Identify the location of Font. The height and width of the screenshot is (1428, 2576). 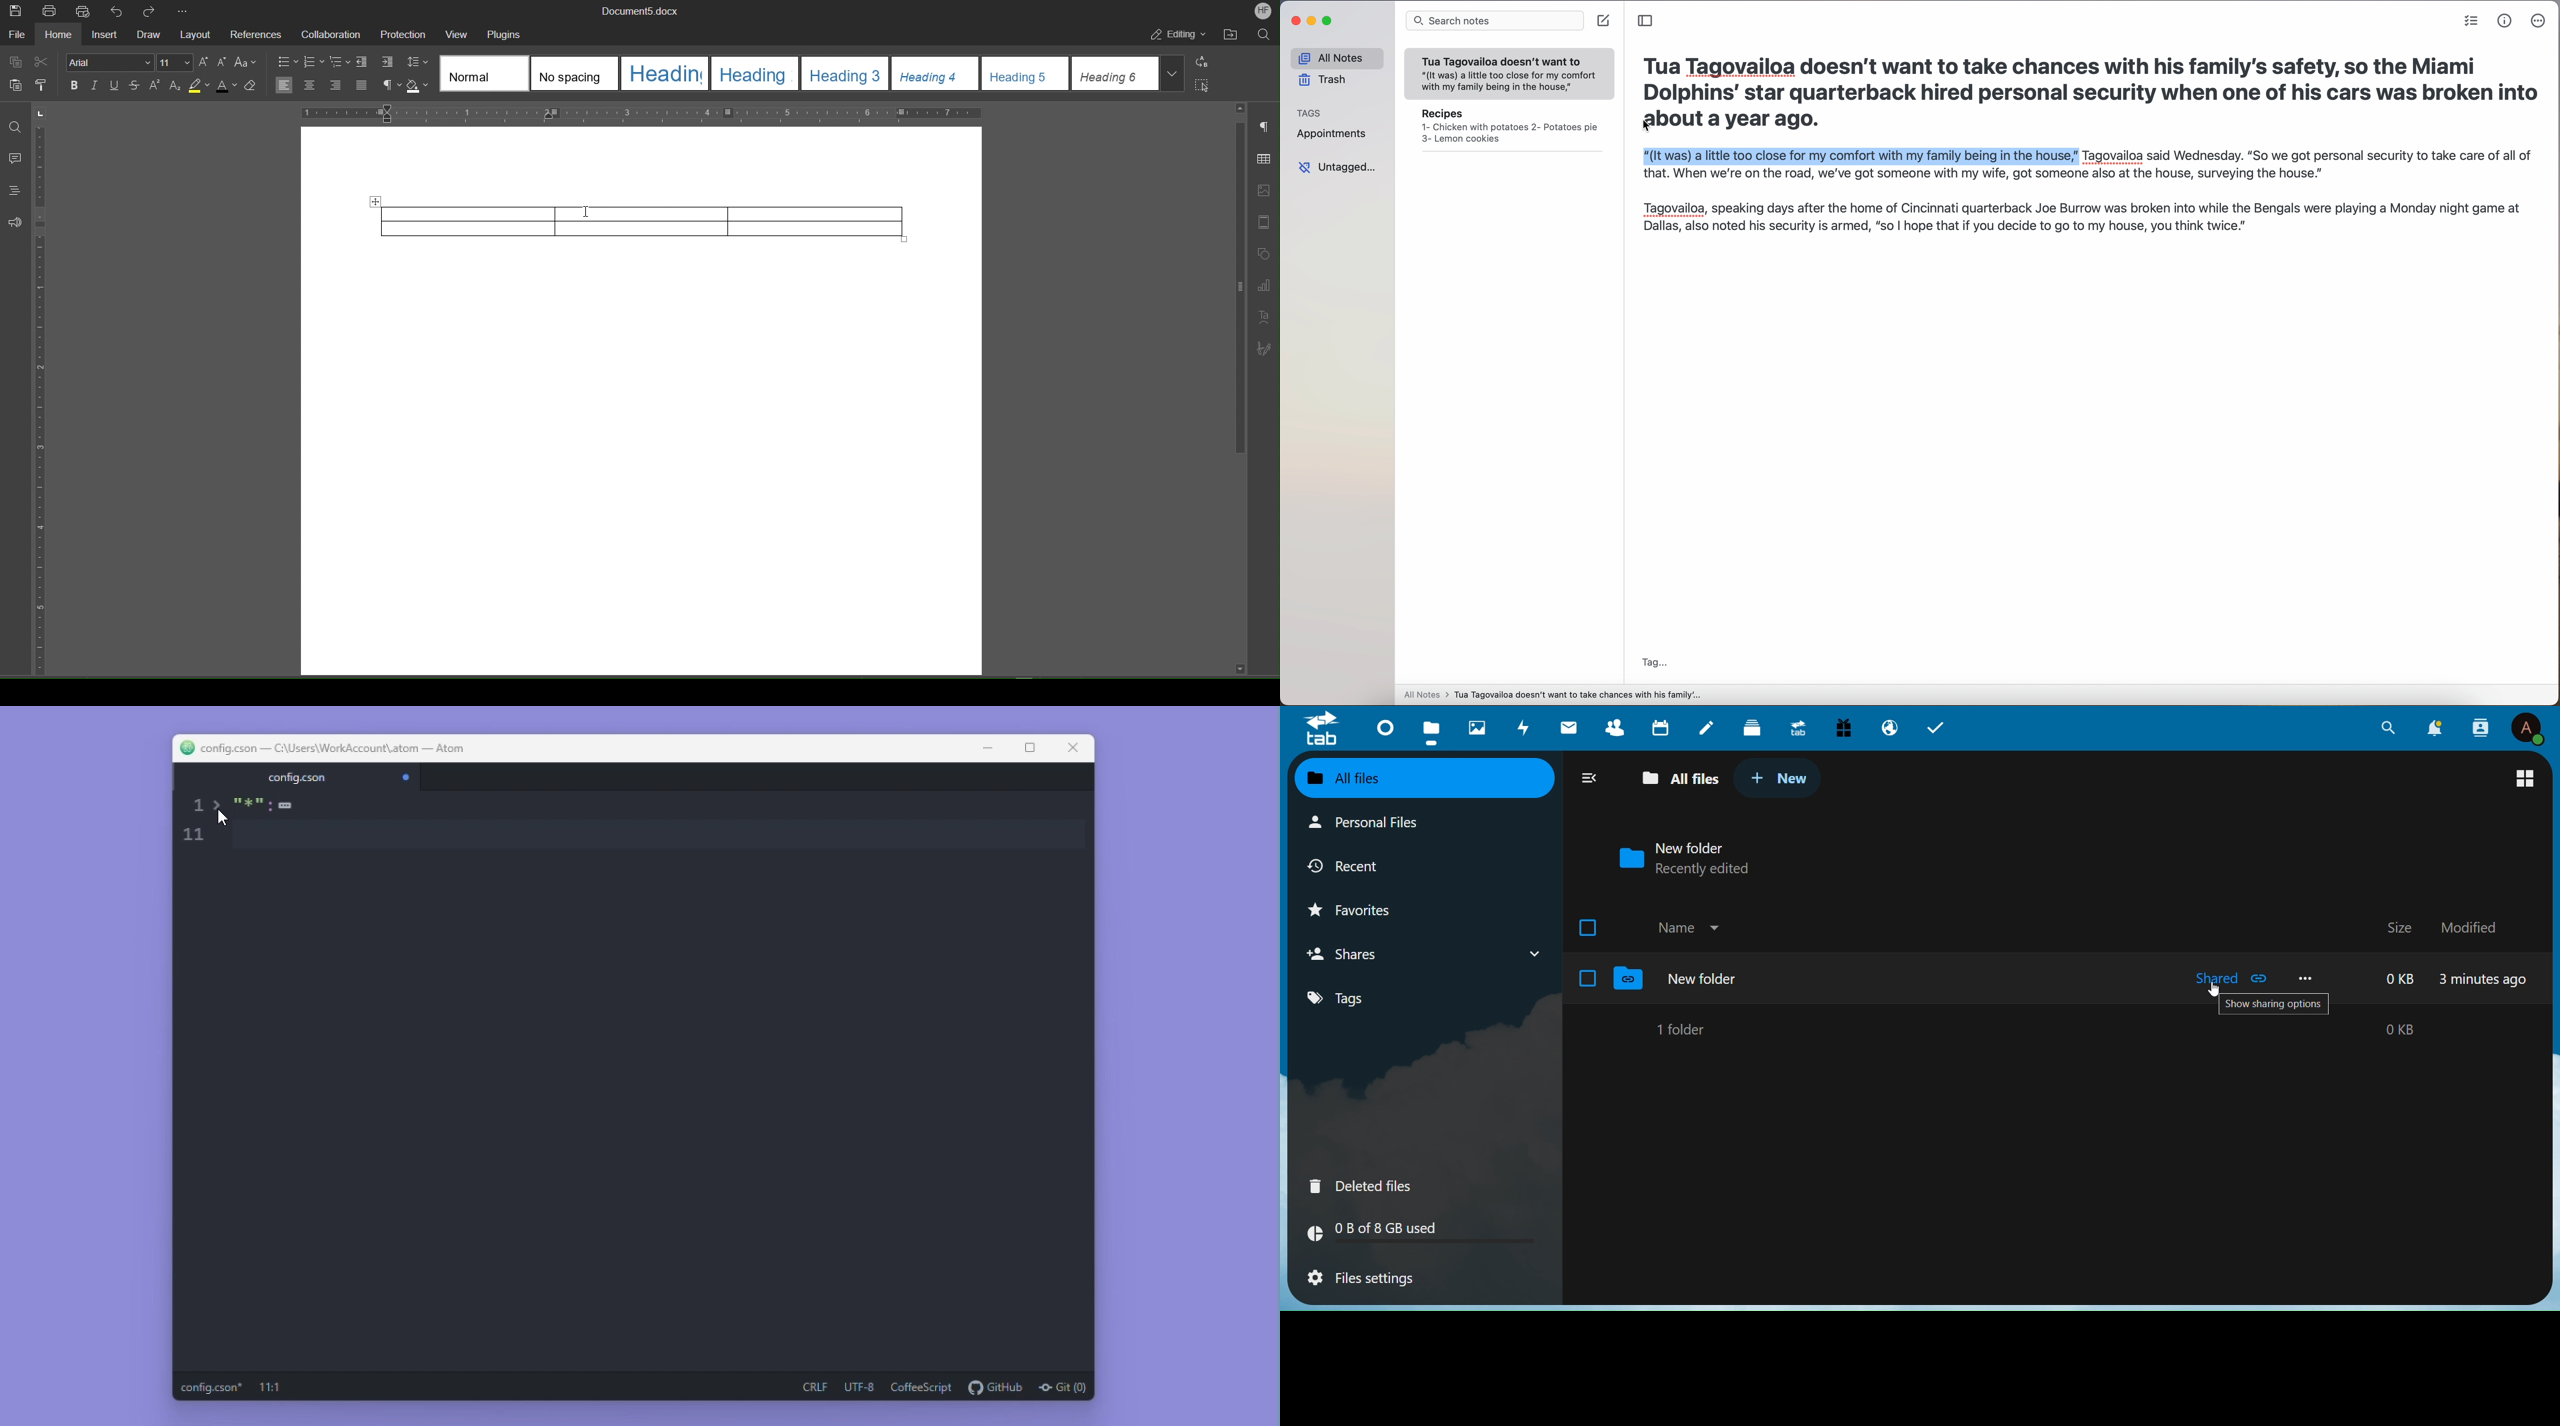
(108, 63).